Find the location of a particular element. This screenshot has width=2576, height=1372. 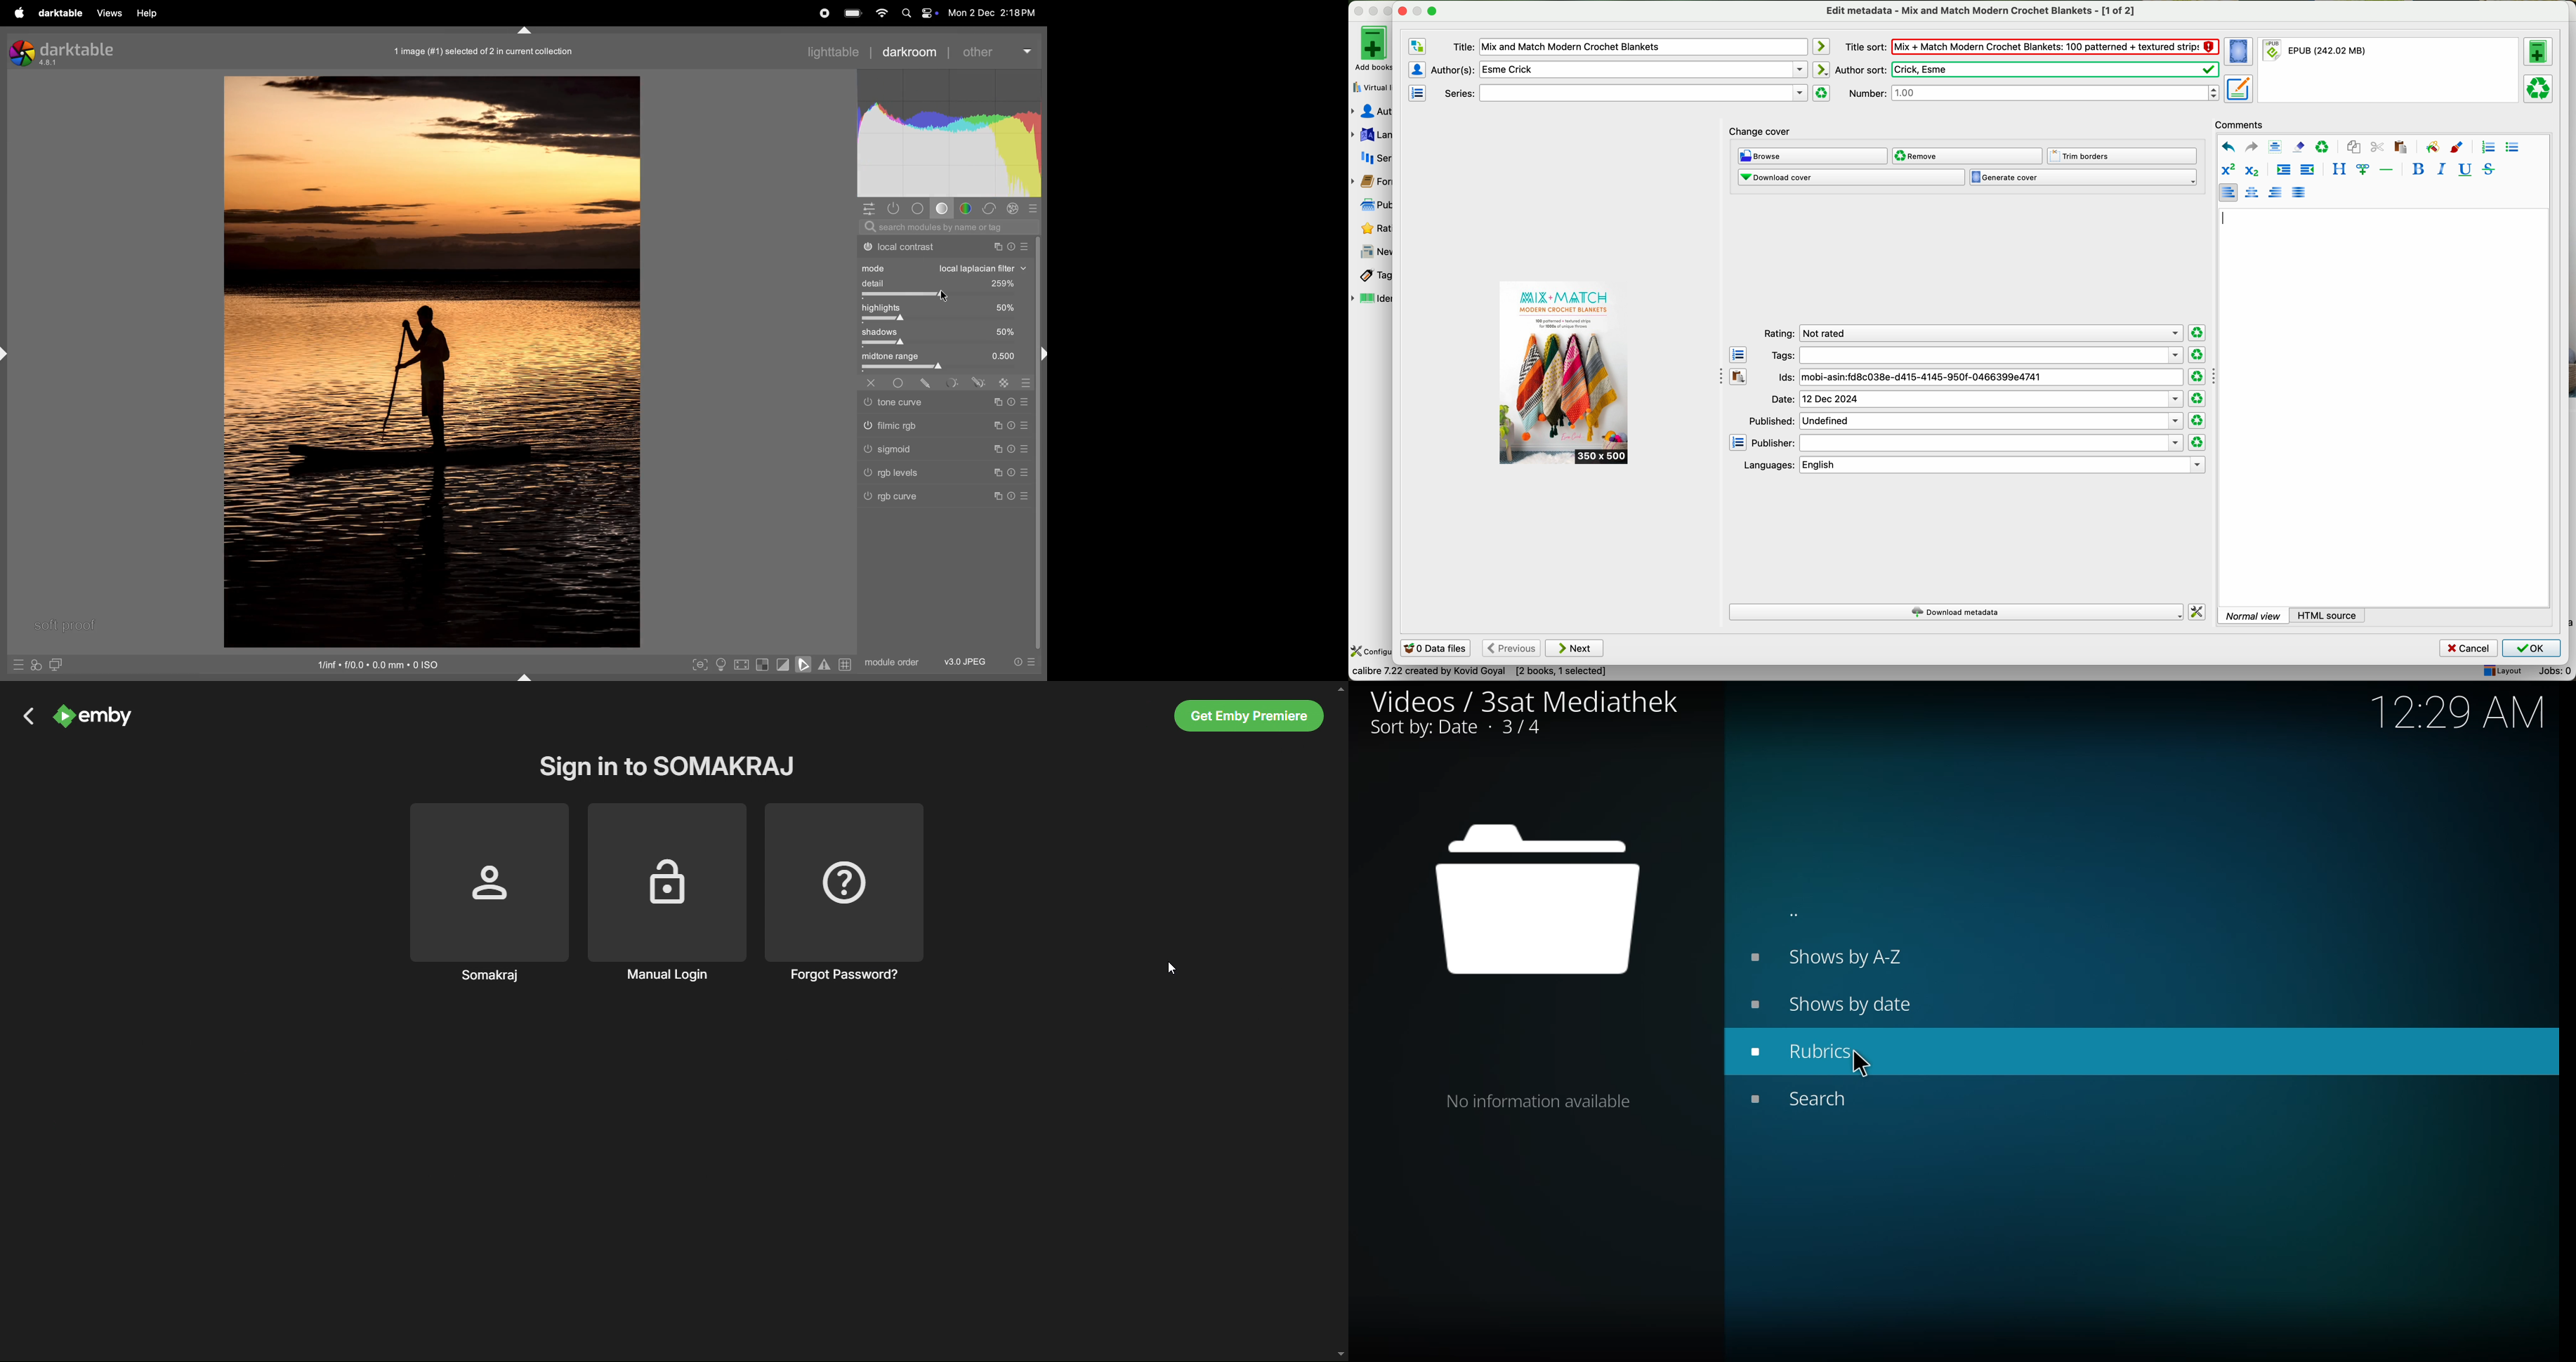

toggle high quality processing is located at coordinates (740, 665).